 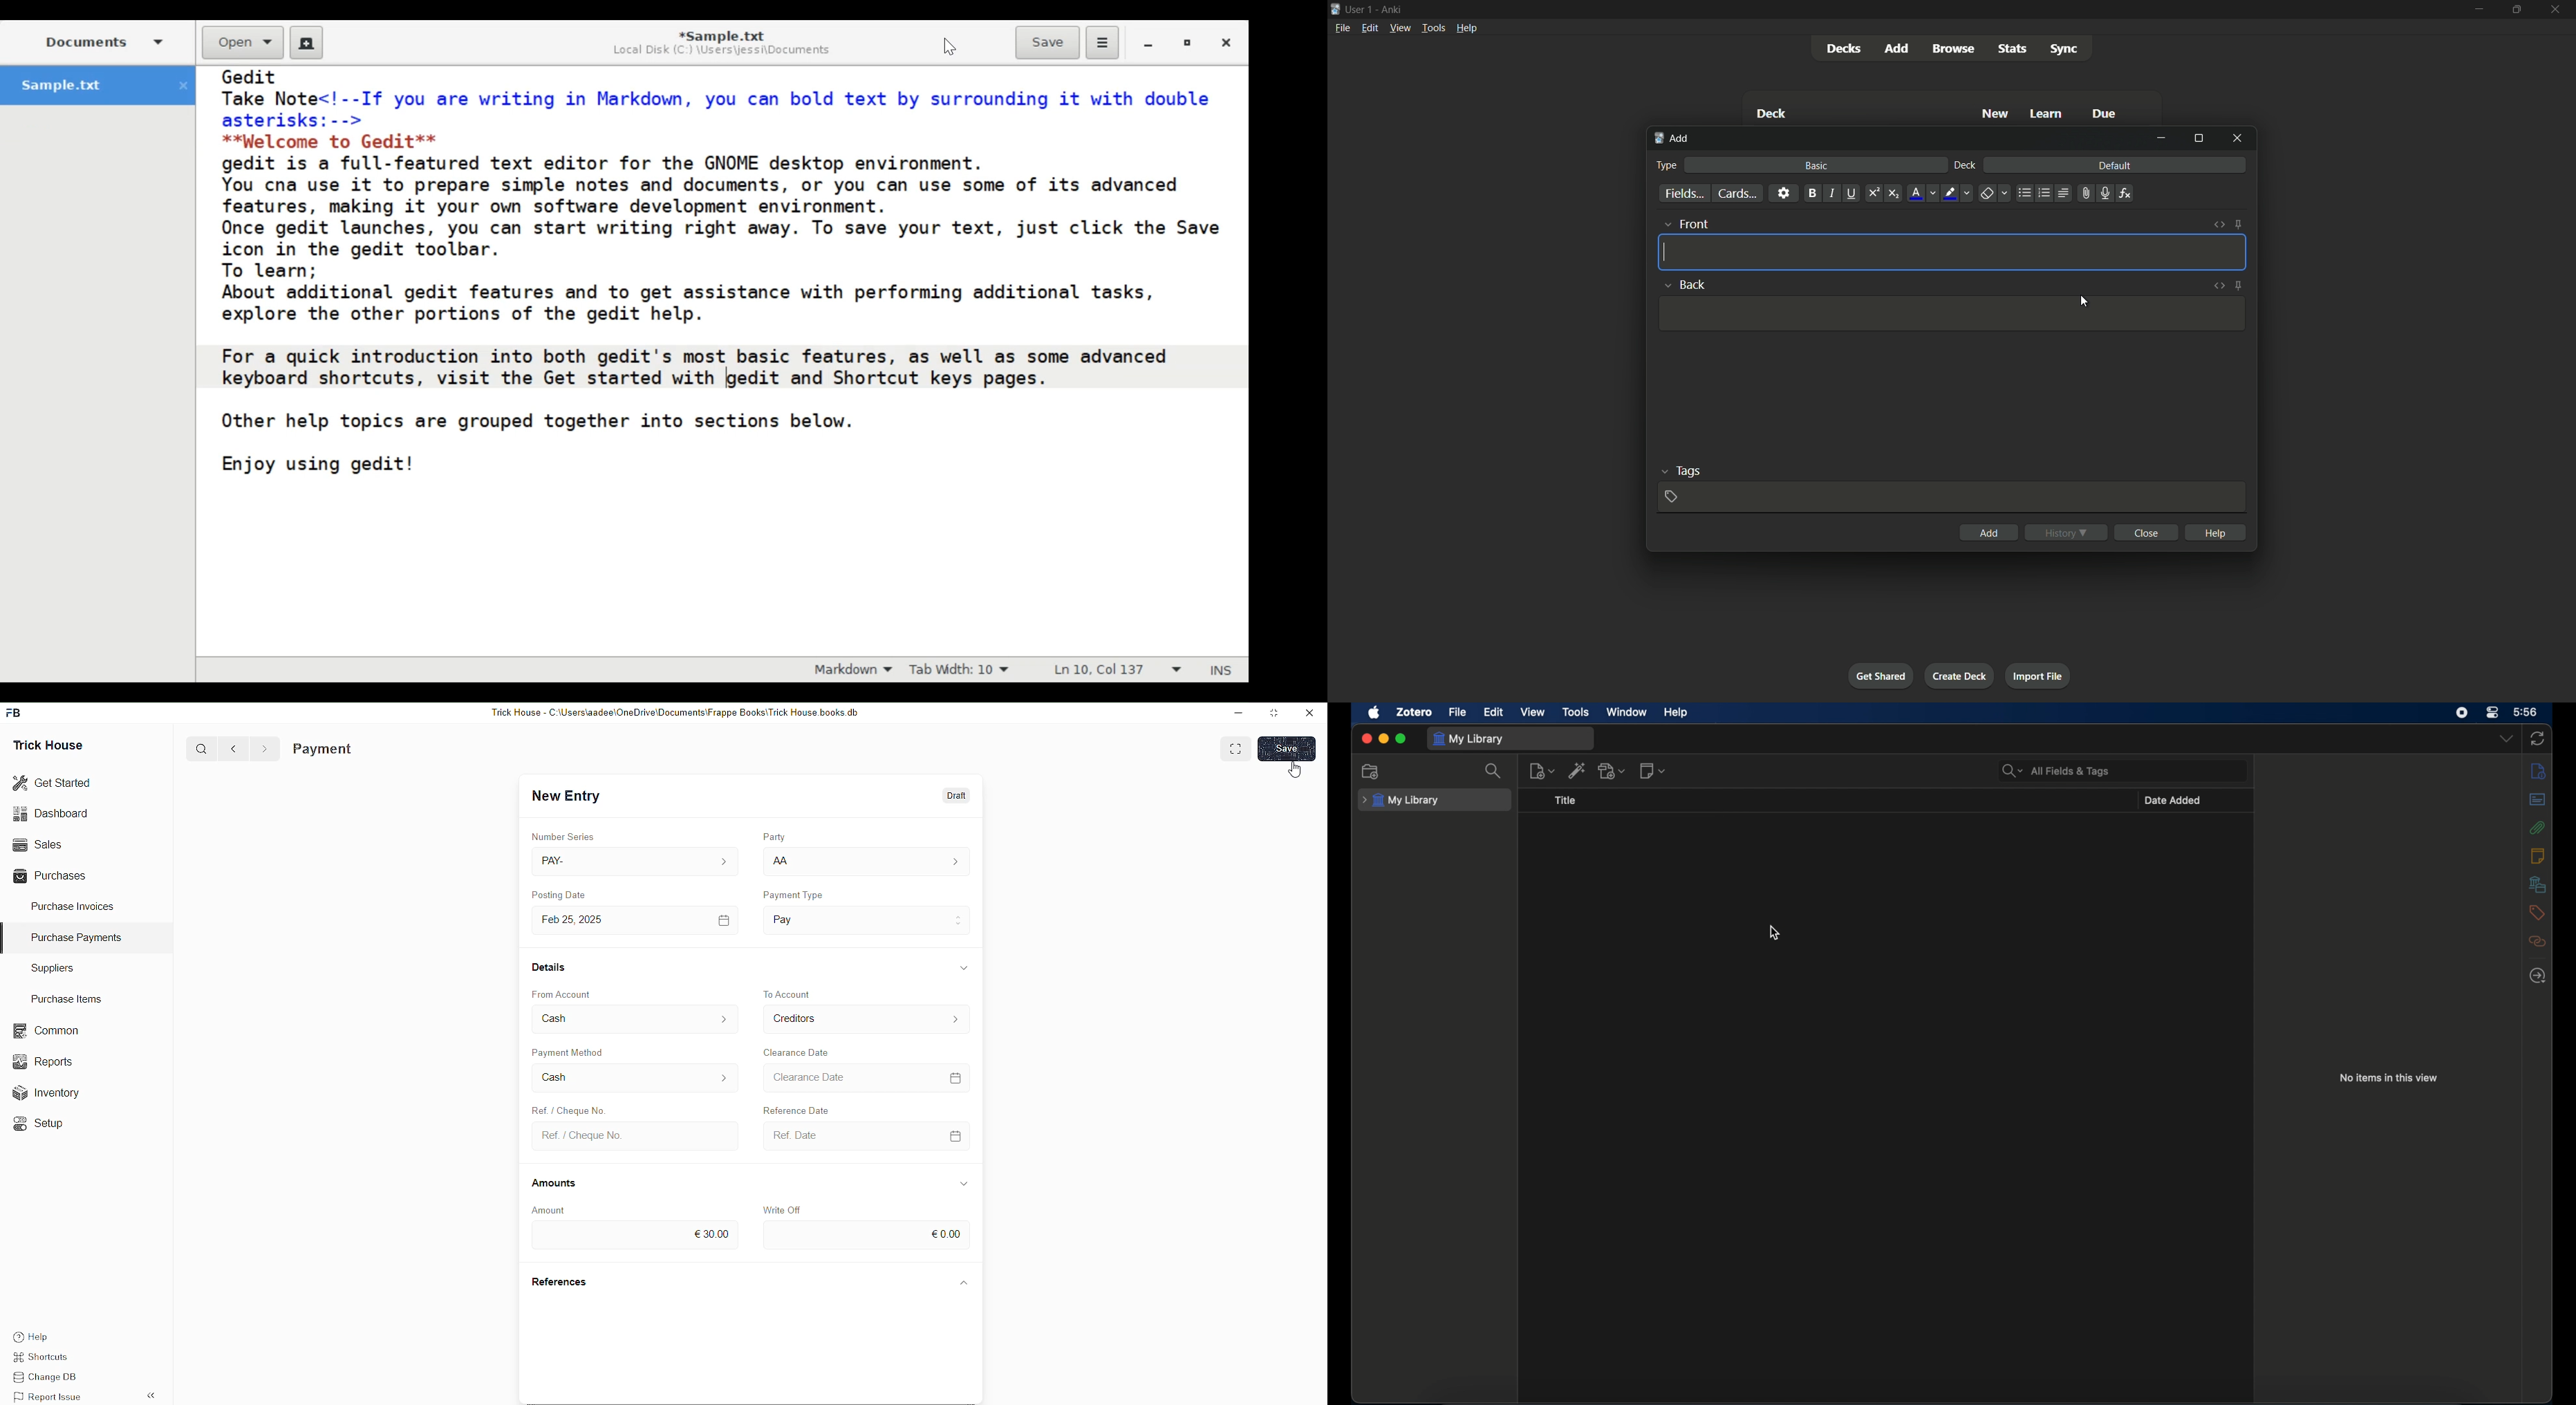 I want to click on basic, so click(x=1815, y=166).